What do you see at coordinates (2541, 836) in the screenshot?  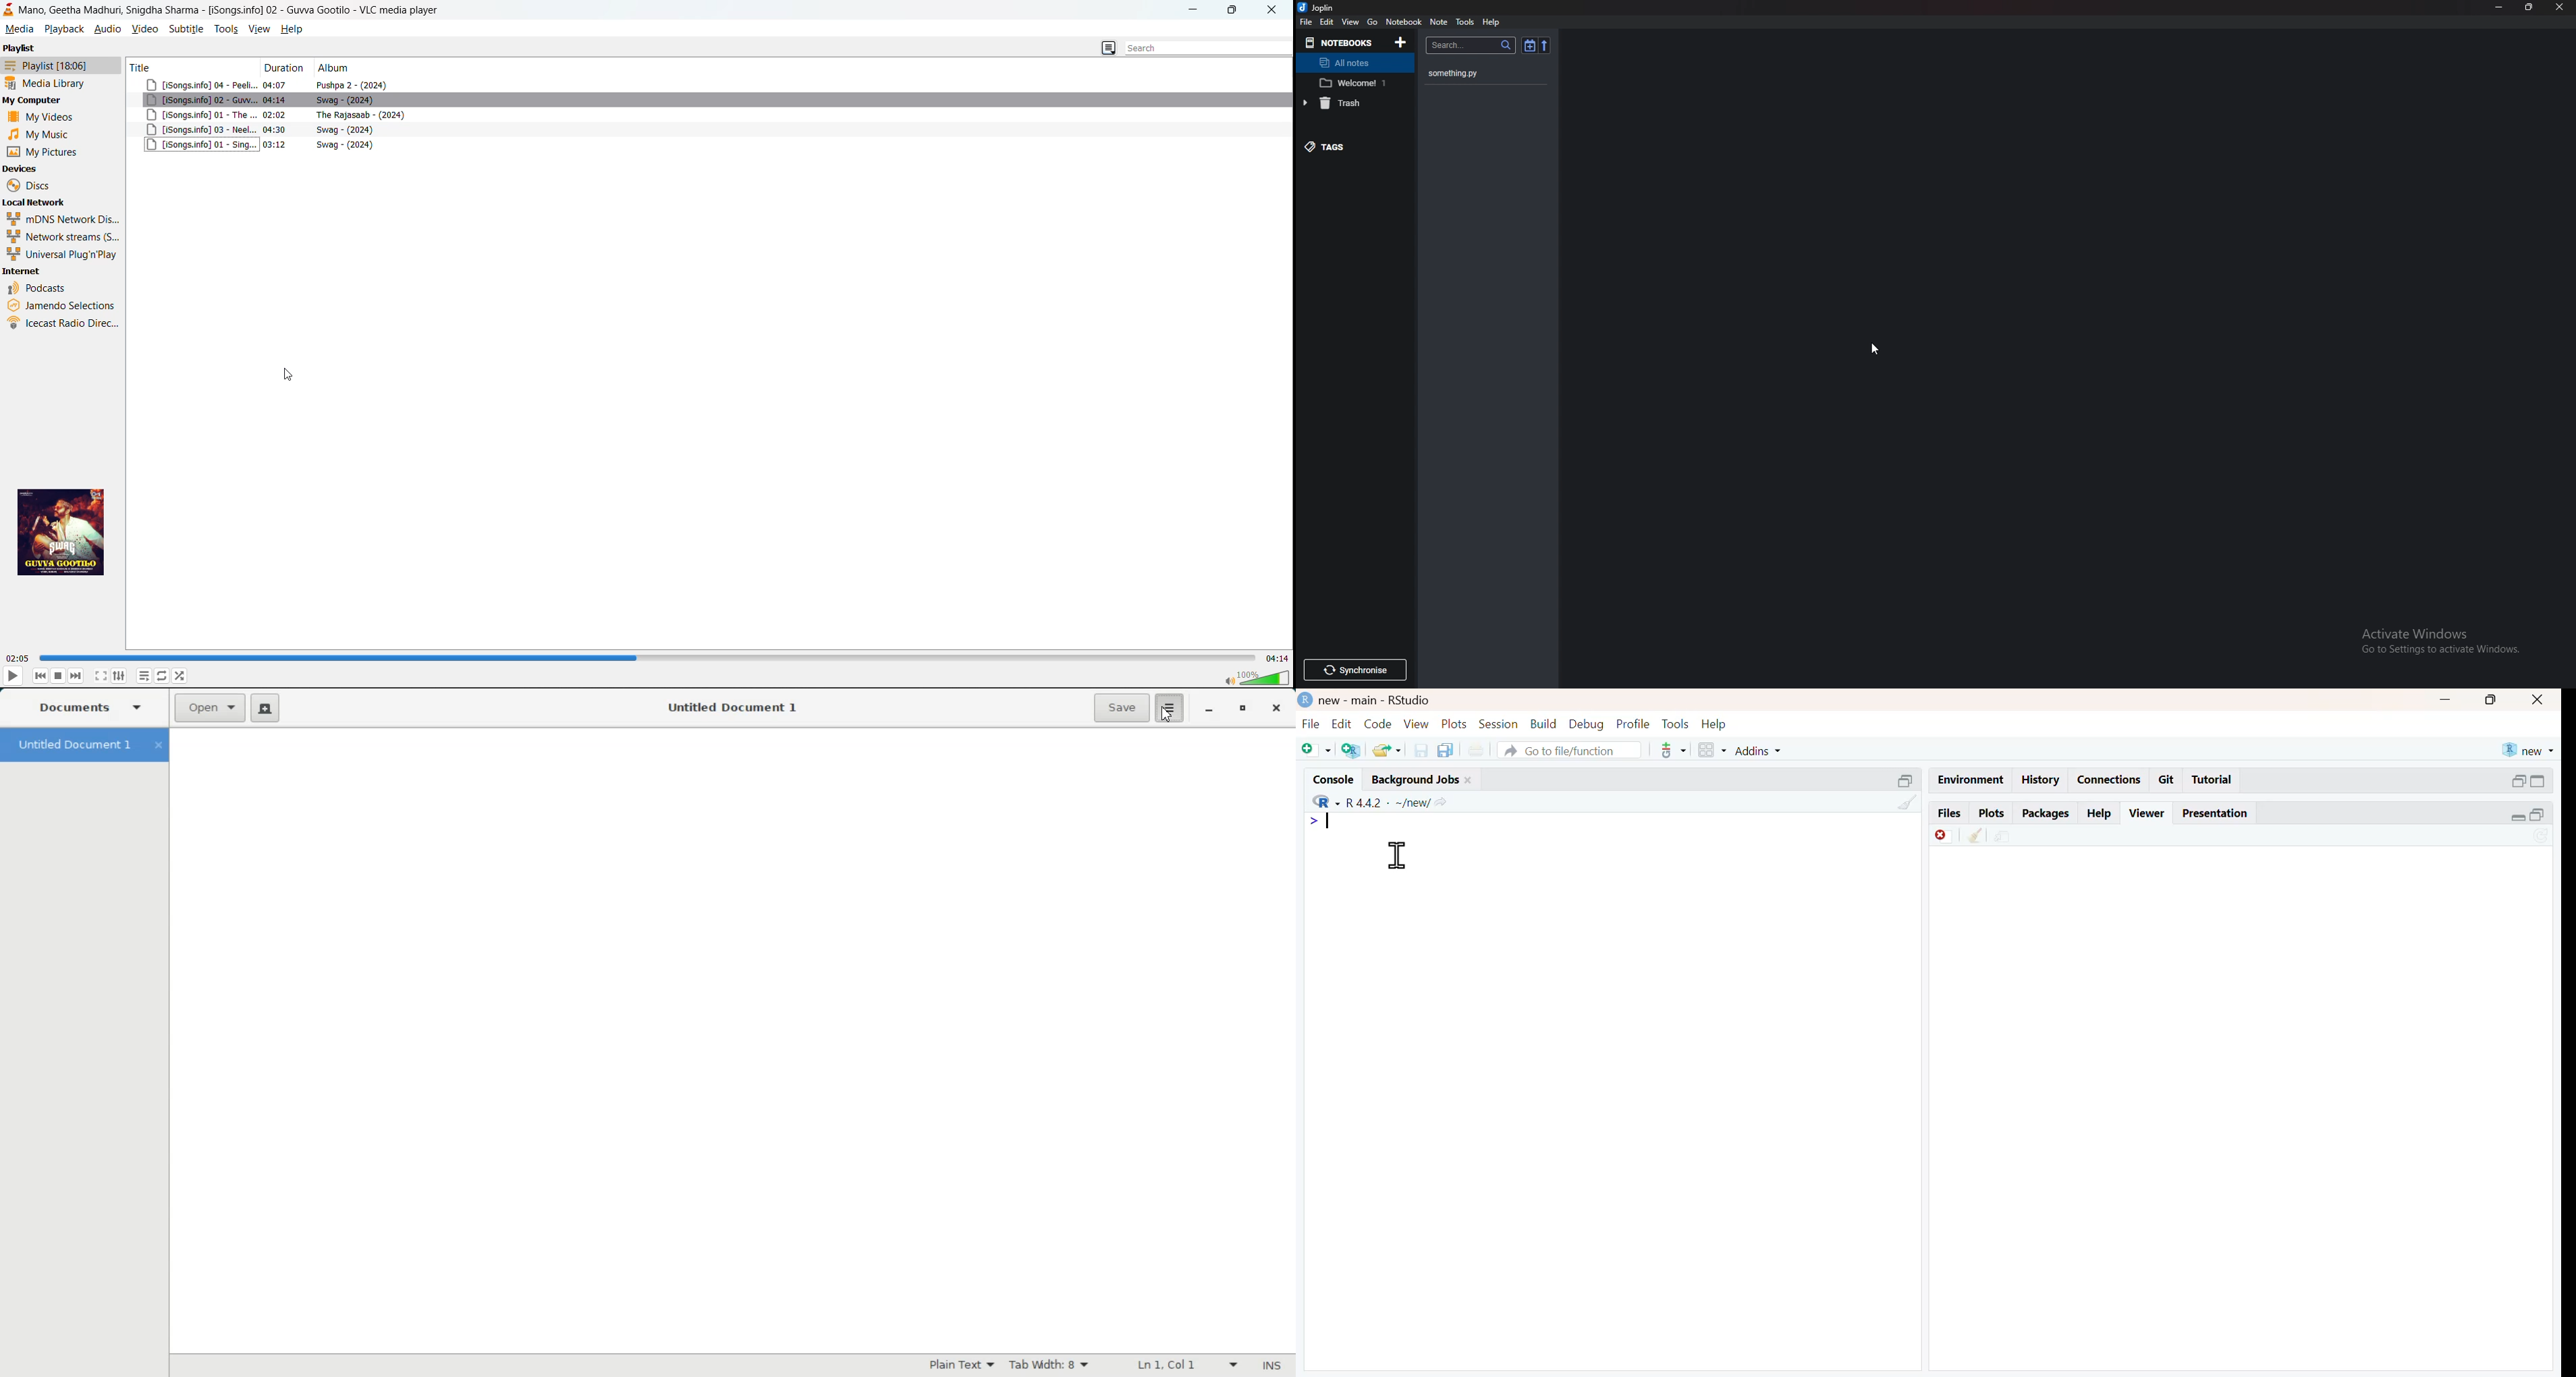 I see `sync` at bounding box center [2541, 836].